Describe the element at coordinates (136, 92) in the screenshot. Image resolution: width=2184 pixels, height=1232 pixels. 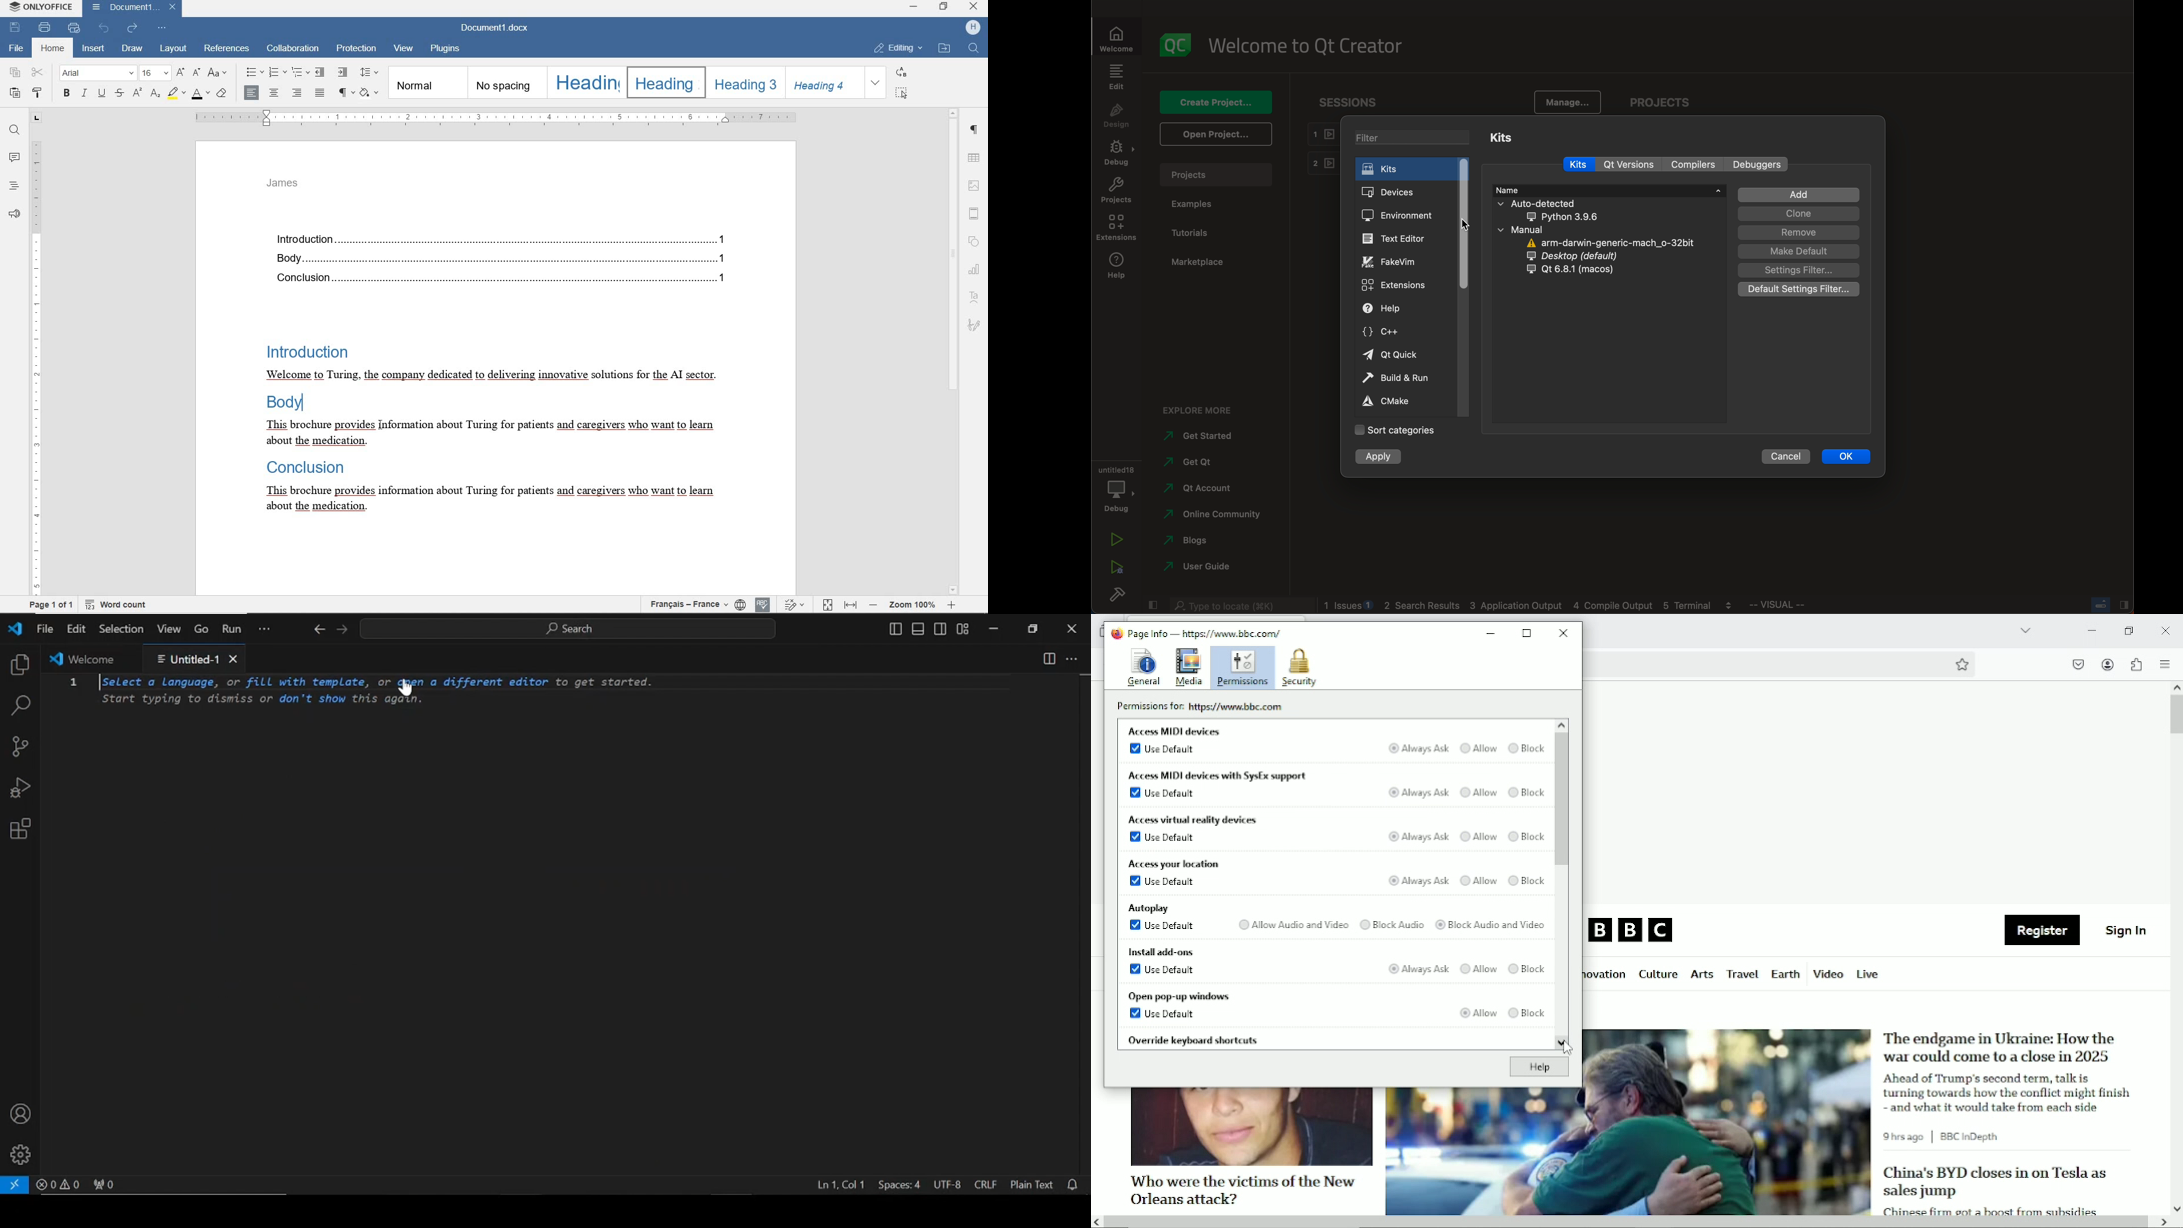
I see `SUPERSCRIPT` at that location.